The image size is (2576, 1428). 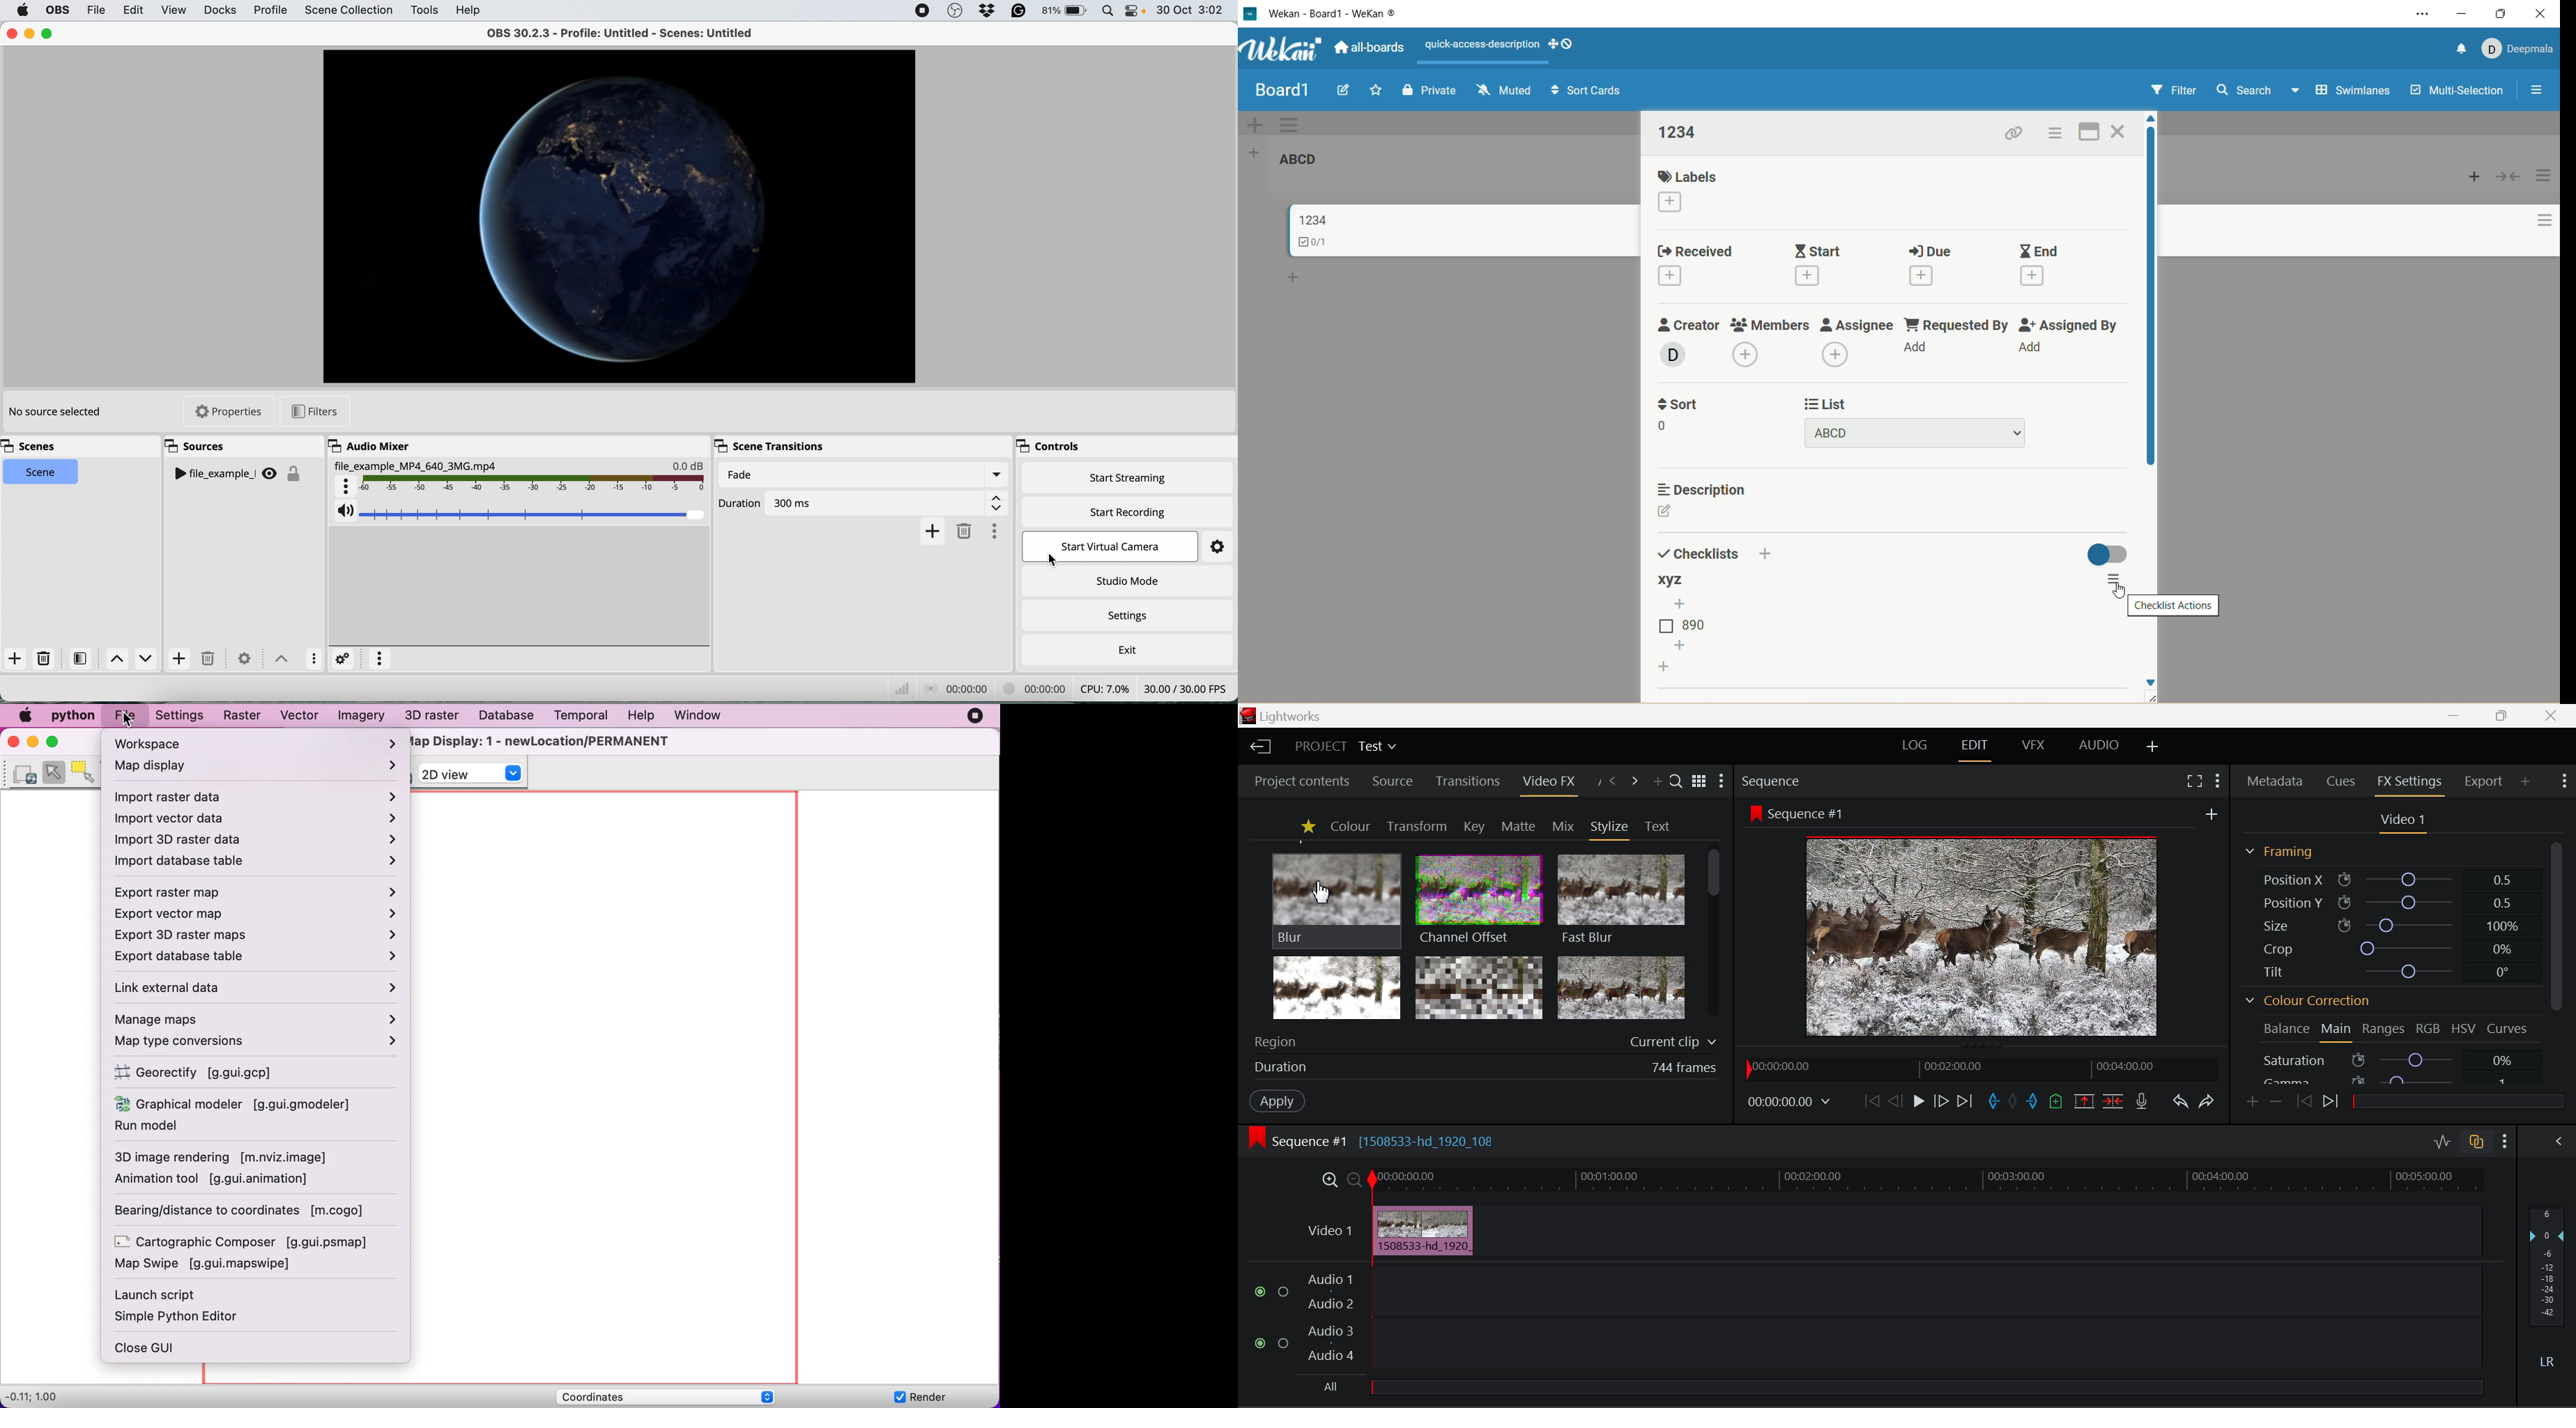 I want to click on close, so click(x=12, y=33).